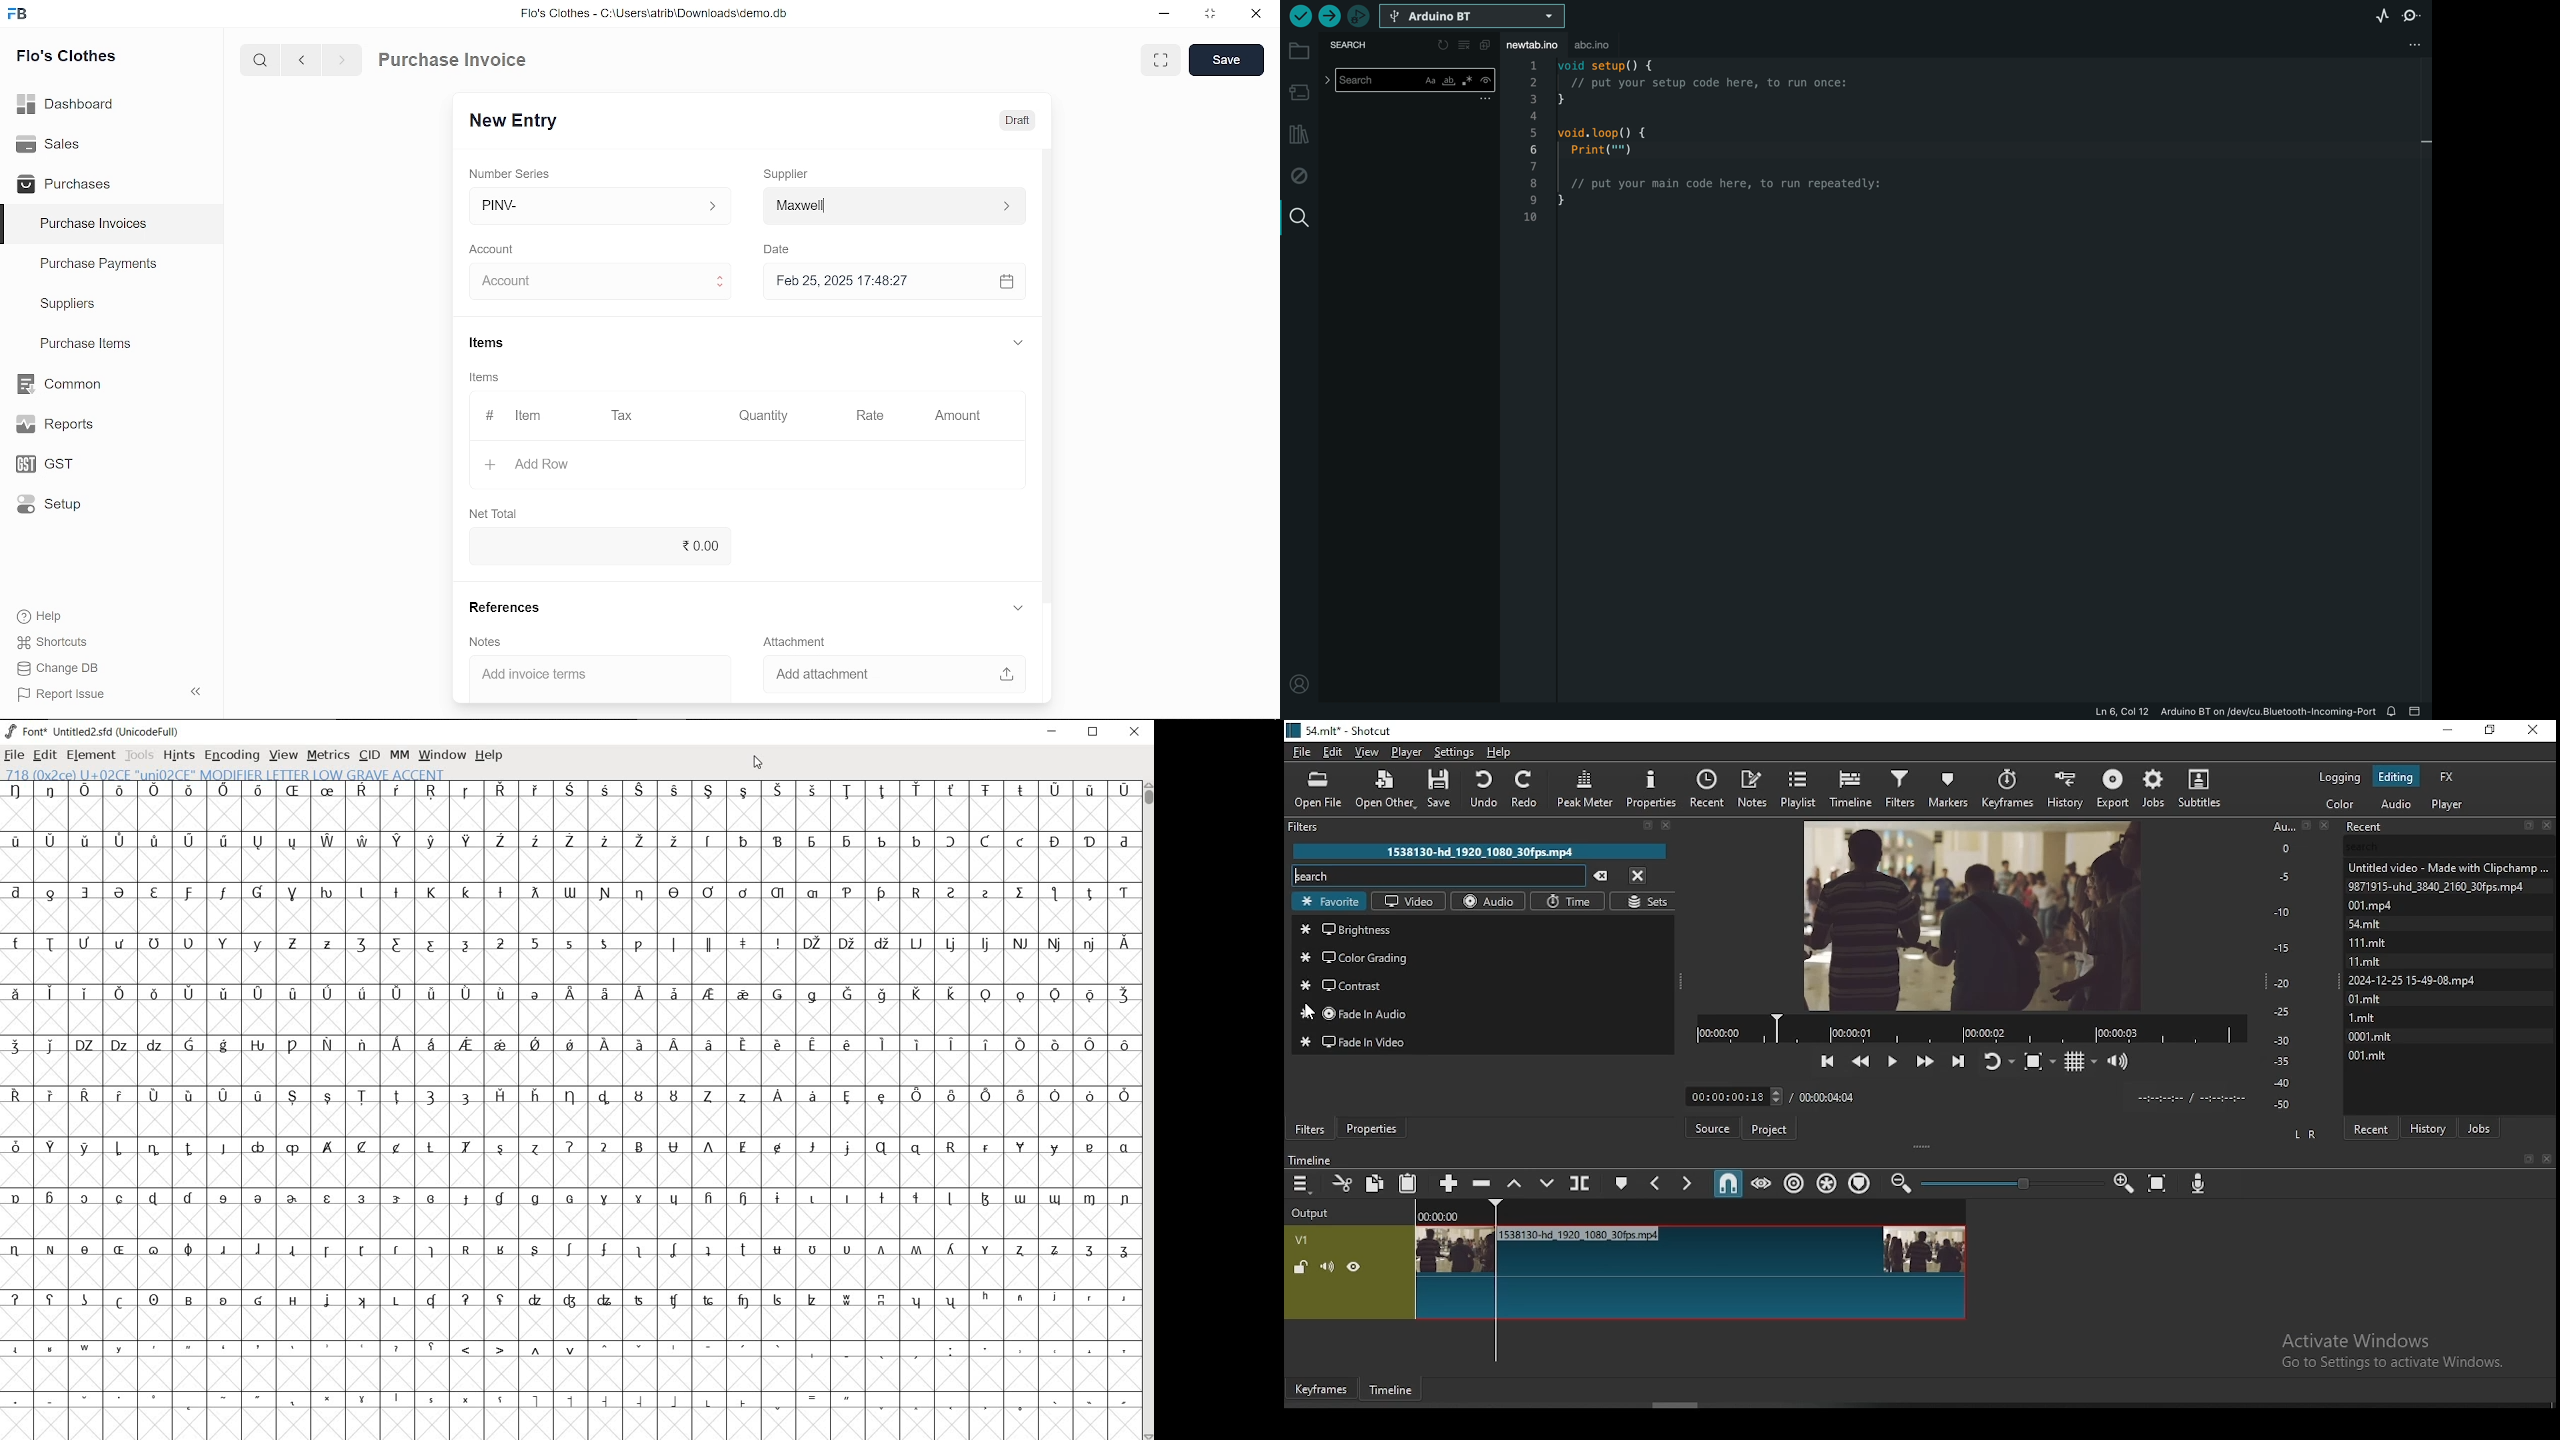 The width and height of the screenshot is (2576, 1456). I want to click on hide, so click(192, 693).